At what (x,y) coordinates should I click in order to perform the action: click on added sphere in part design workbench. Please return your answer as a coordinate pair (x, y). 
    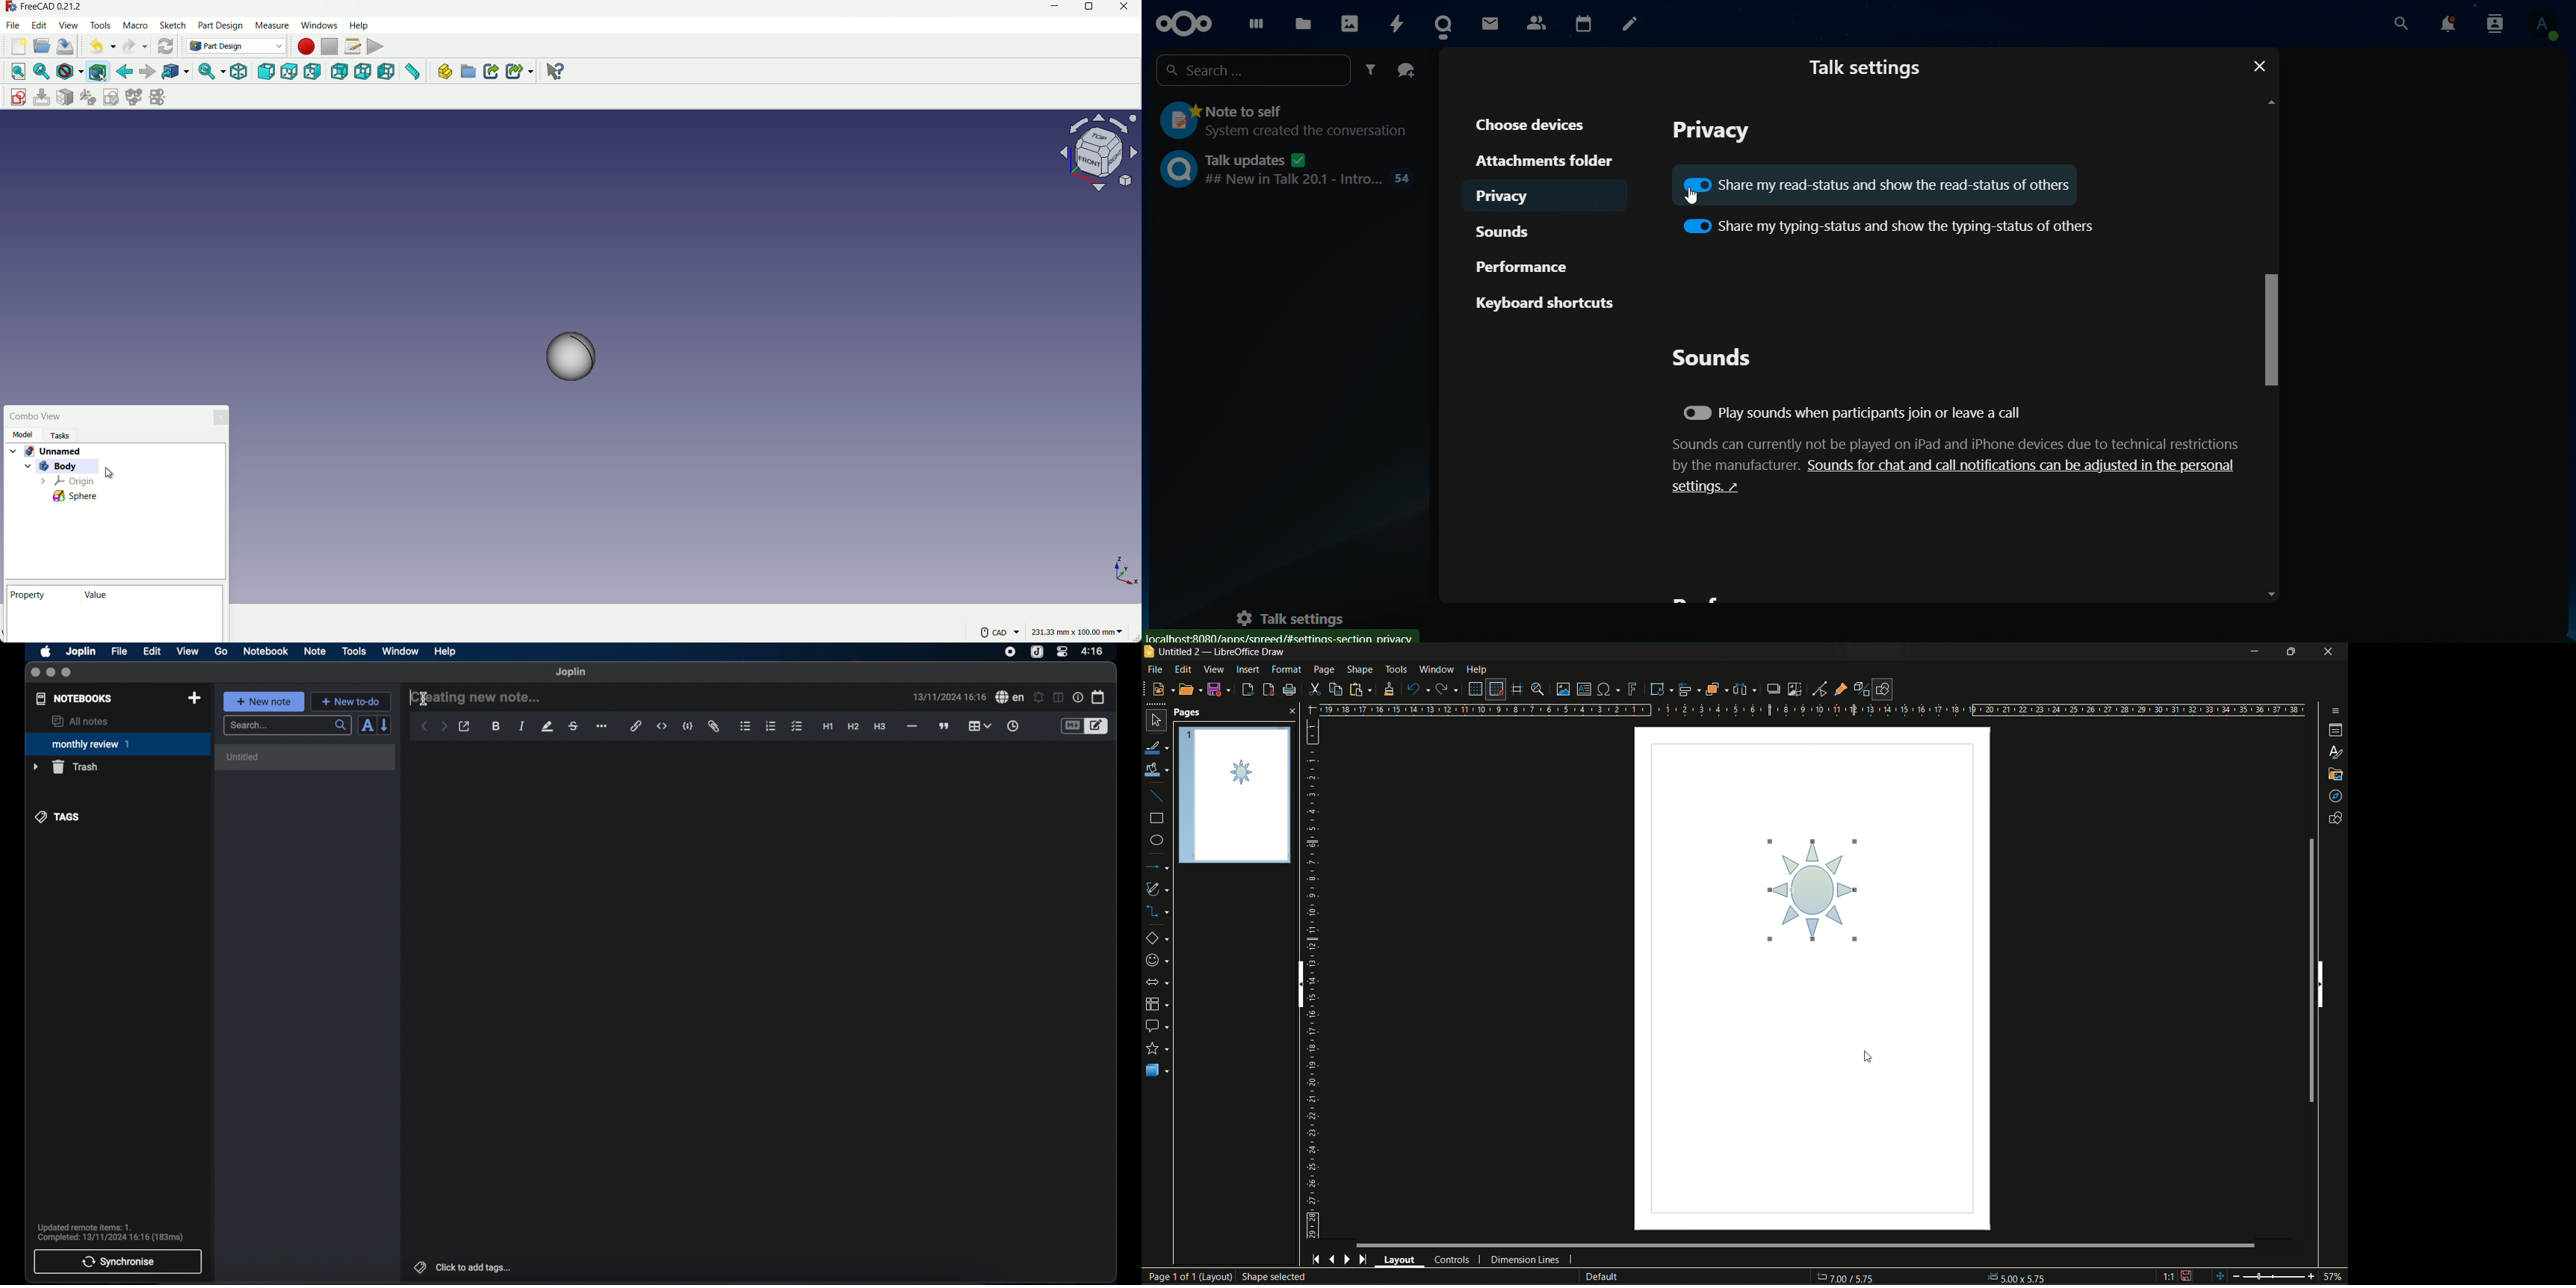
    Looking at the image, I should click on (577, 363).